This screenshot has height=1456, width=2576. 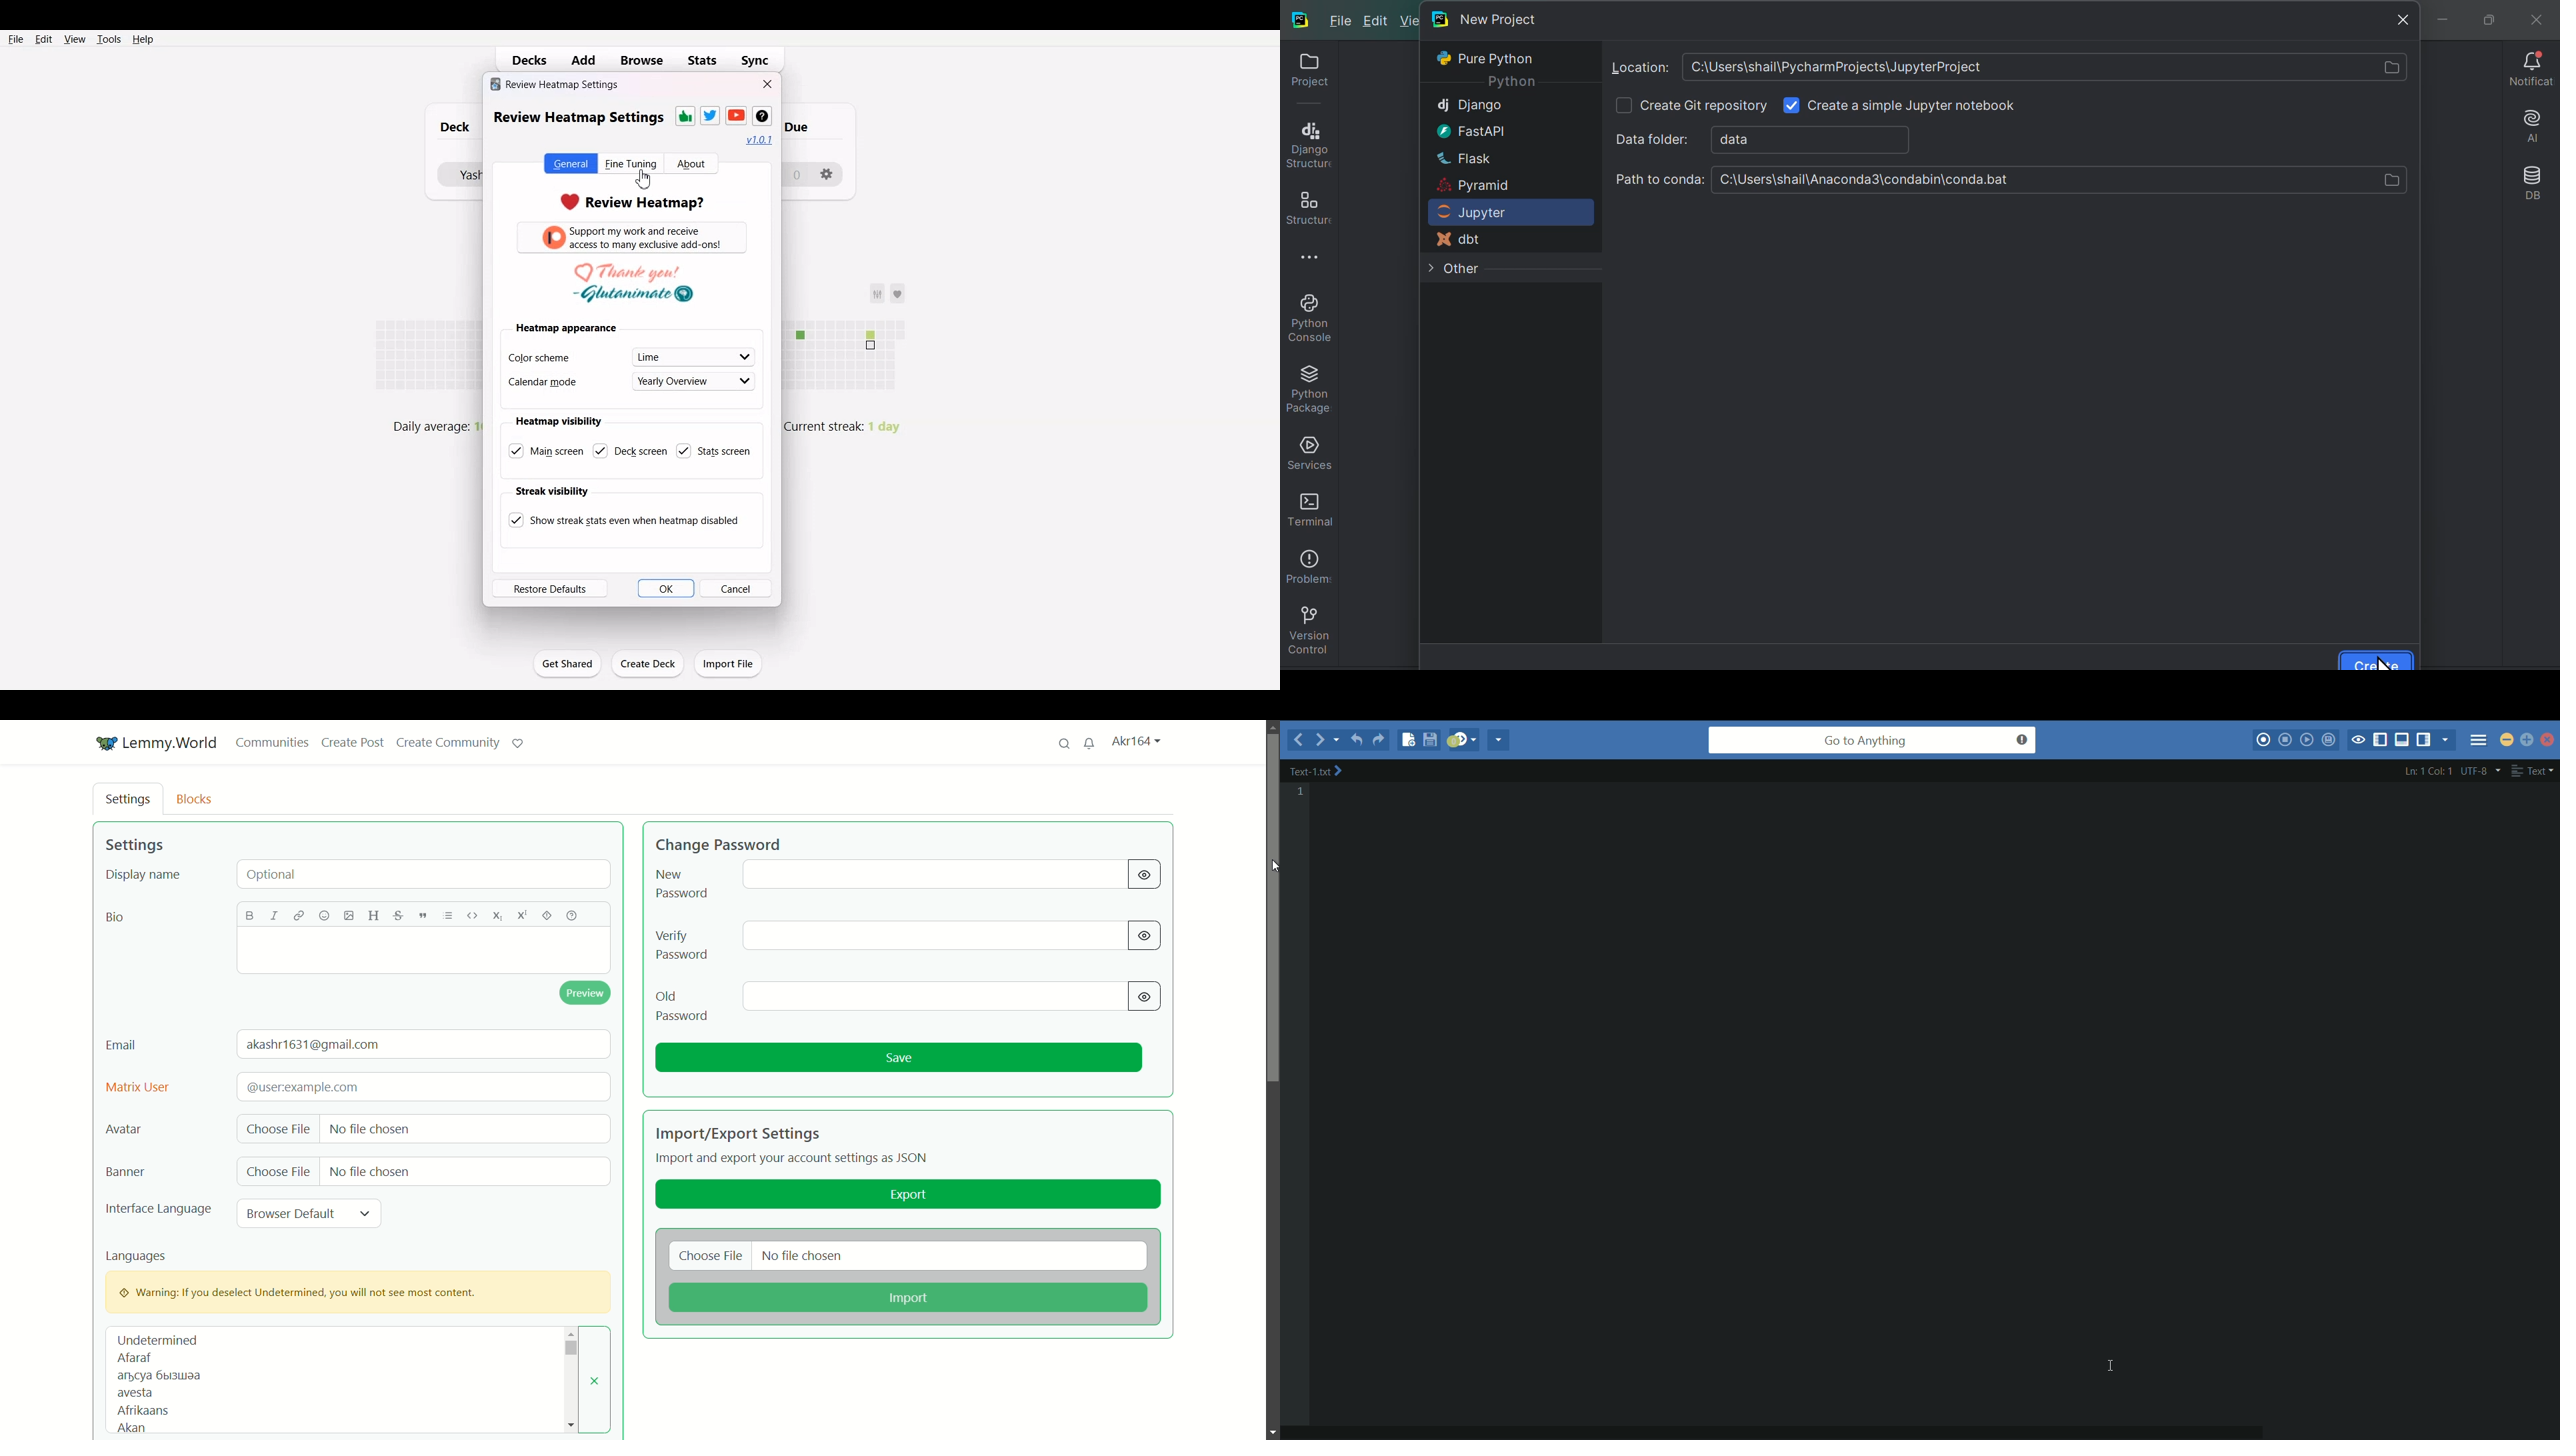 I want to click on show/hide left pane , so click(x=2381, y=739).